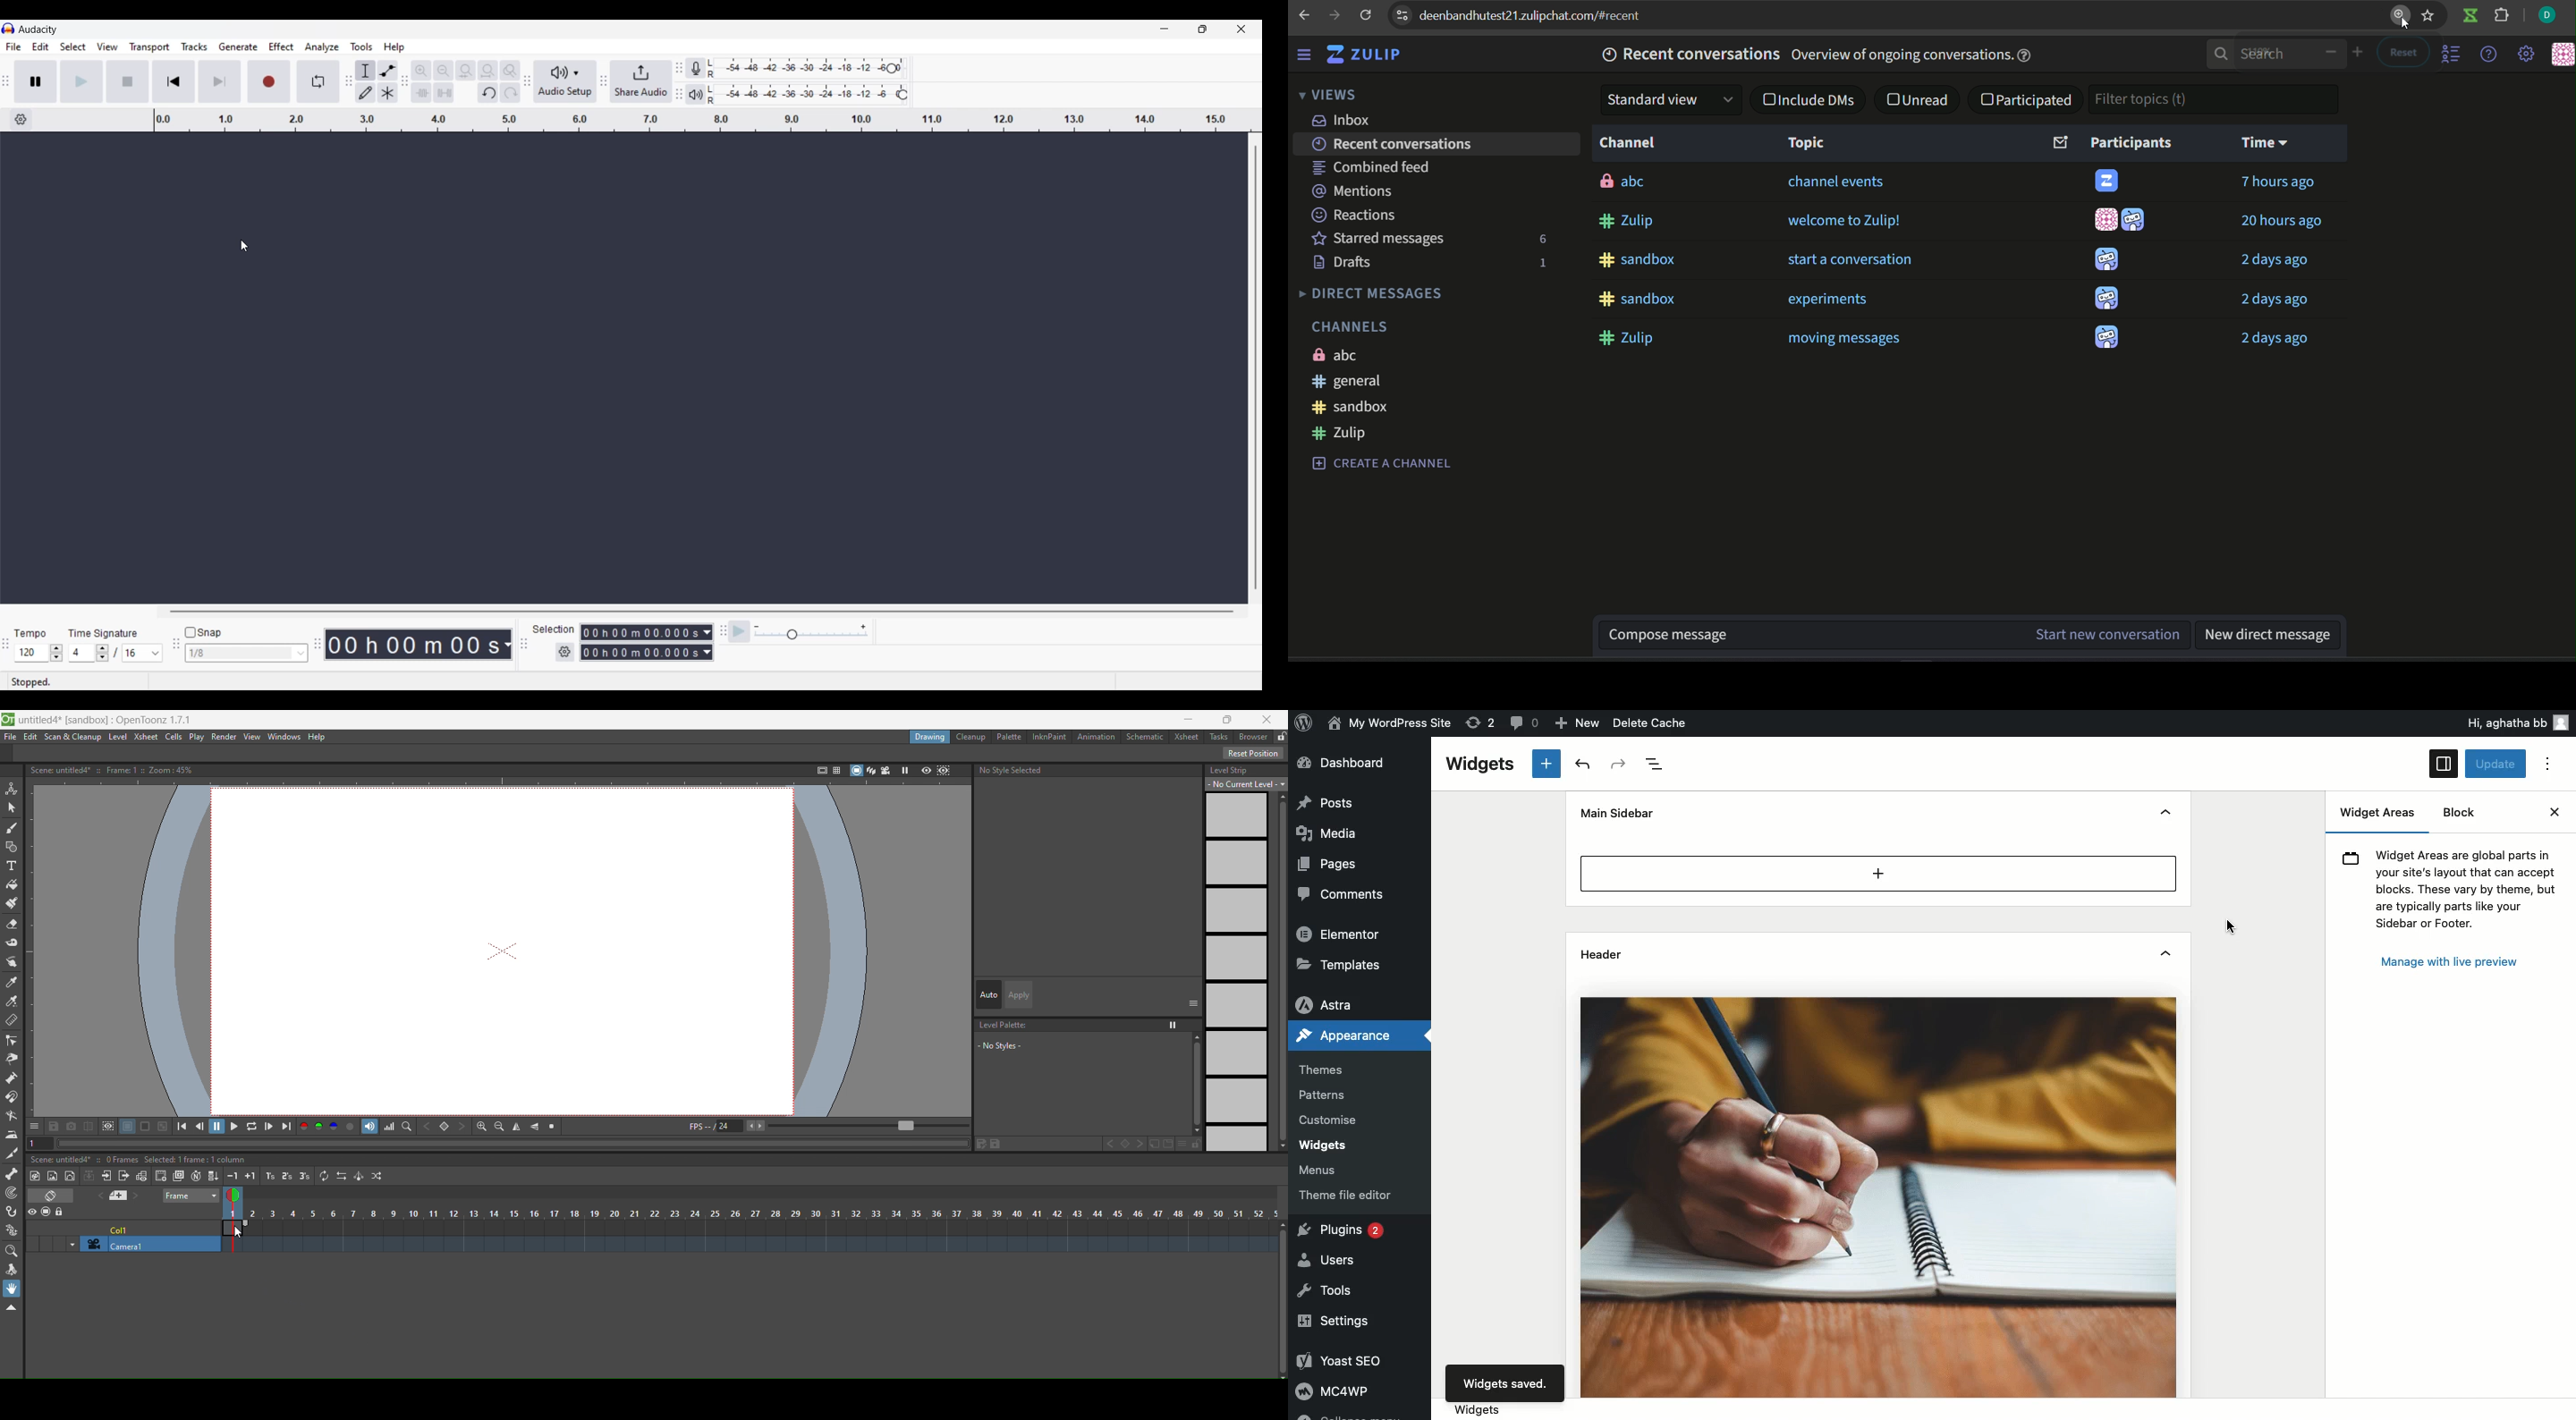 This screenshot has width=2576, height=1428. What do you see at coordinates (835, 770) in the screenshot?
I see `field guide` at bounding box center [835, 770].